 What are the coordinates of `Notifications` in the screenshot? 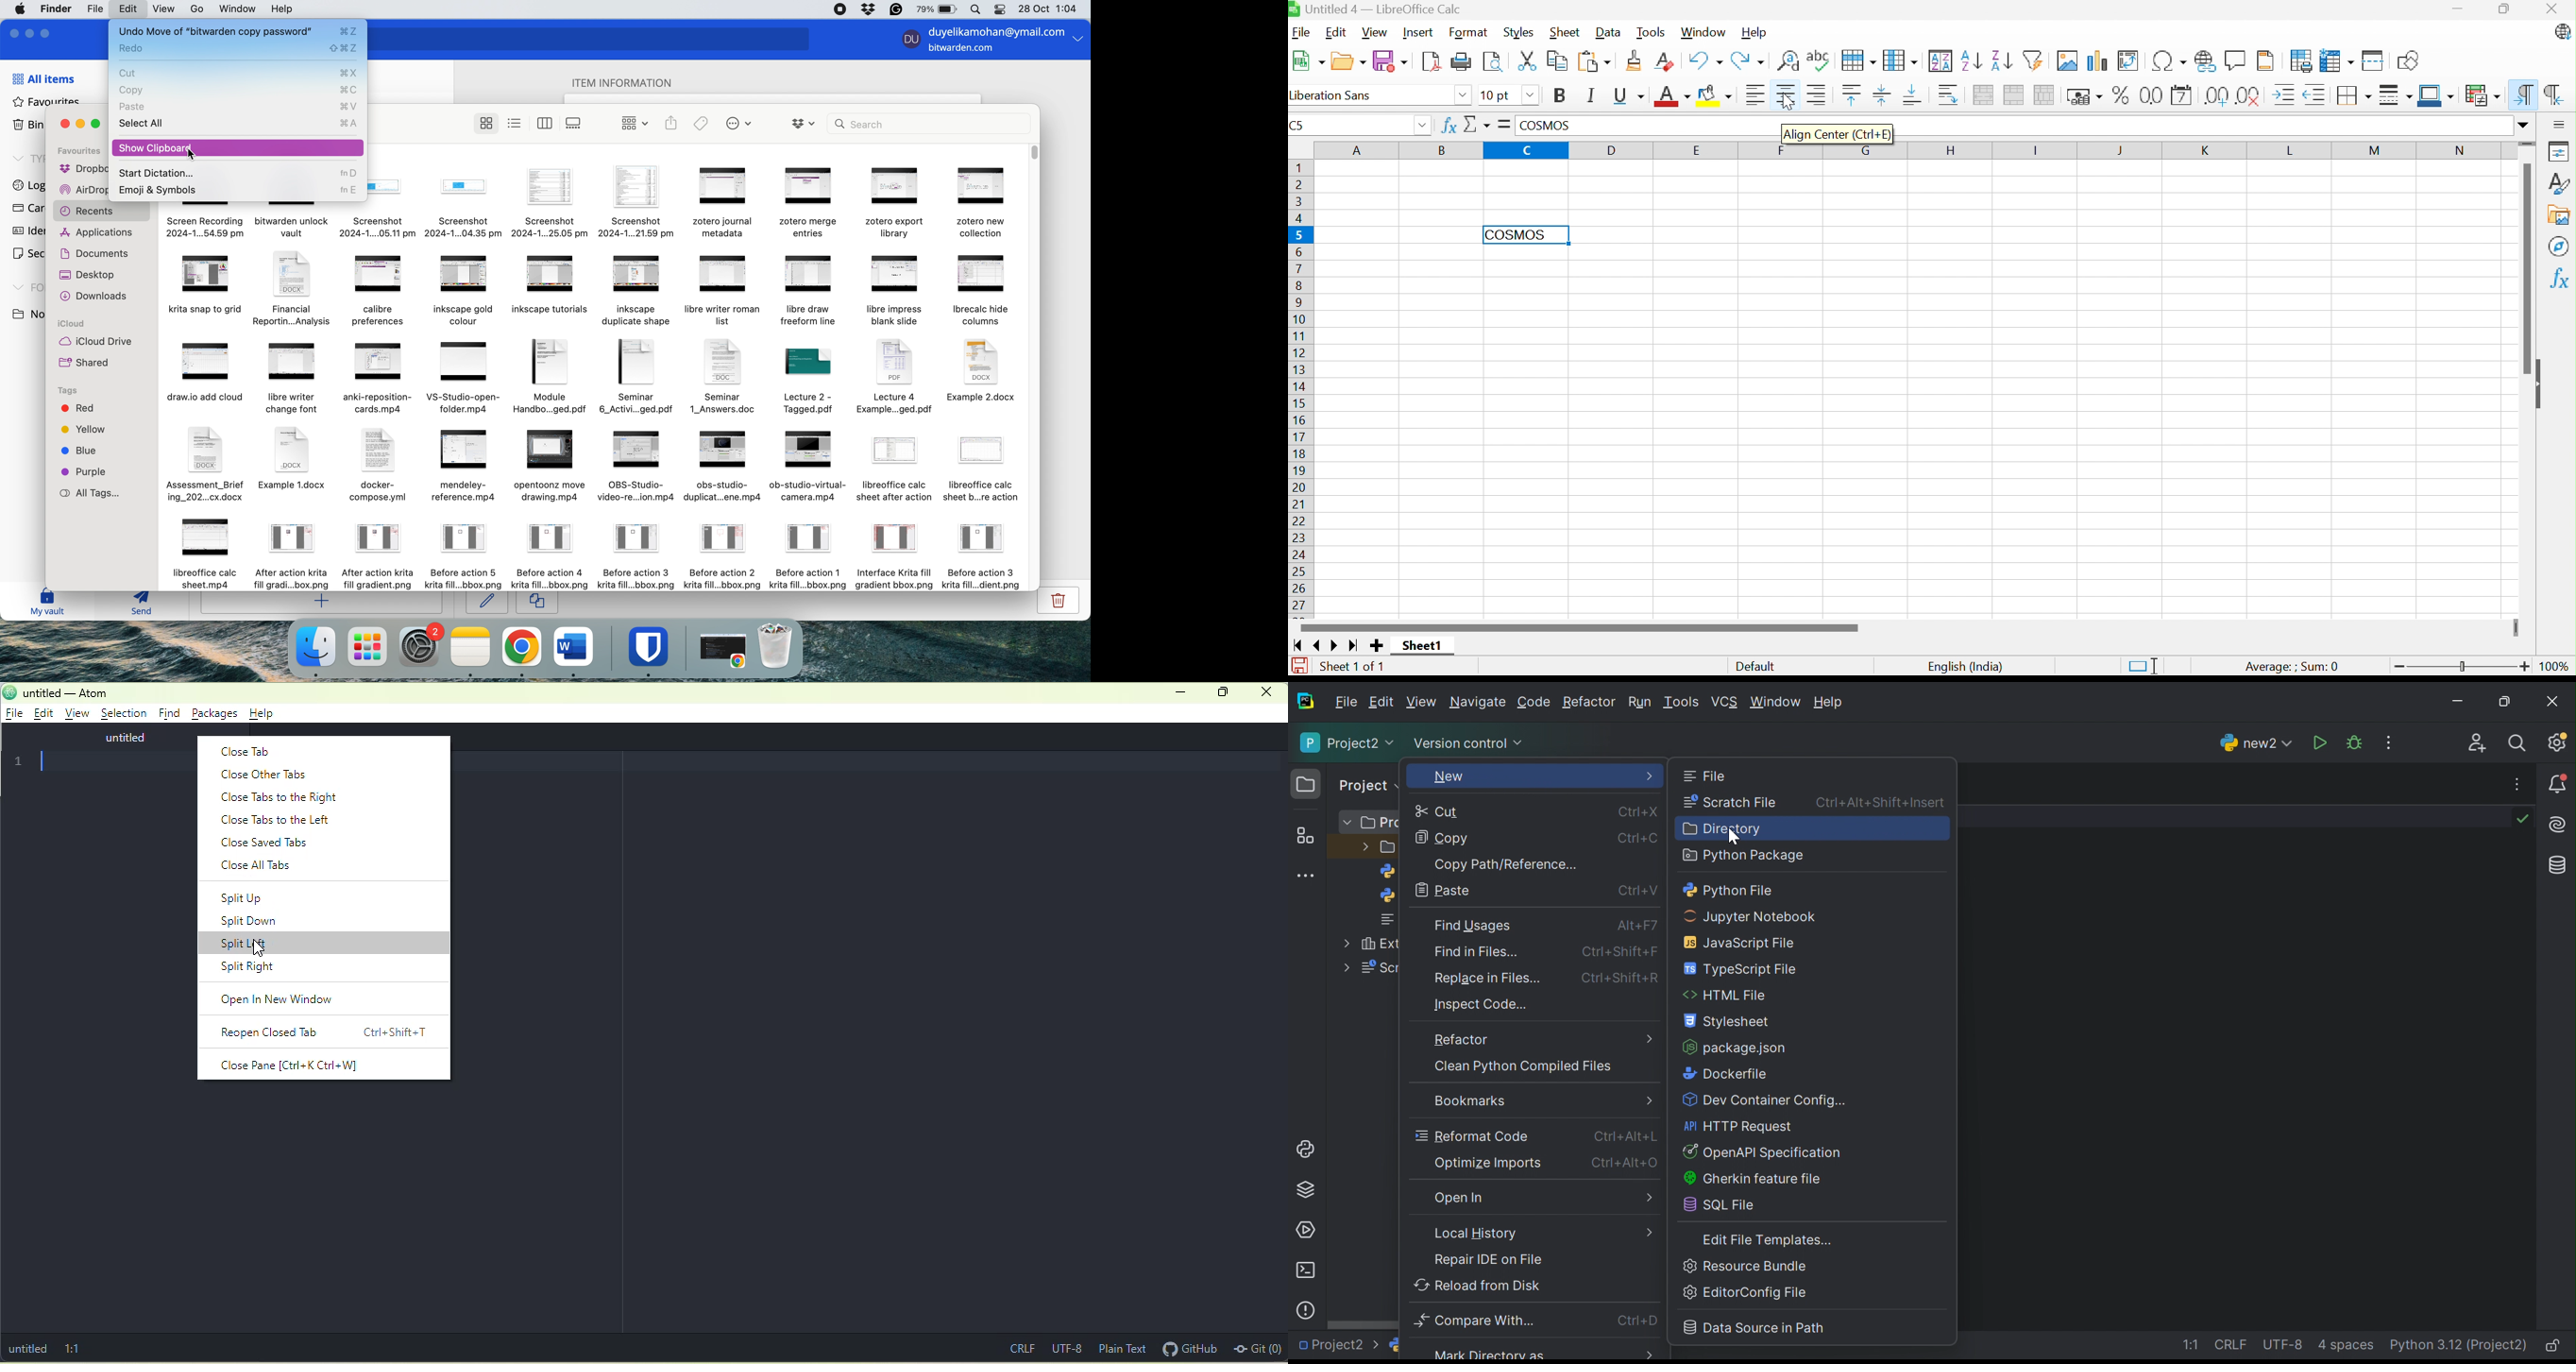 It's located at (2558, 784).